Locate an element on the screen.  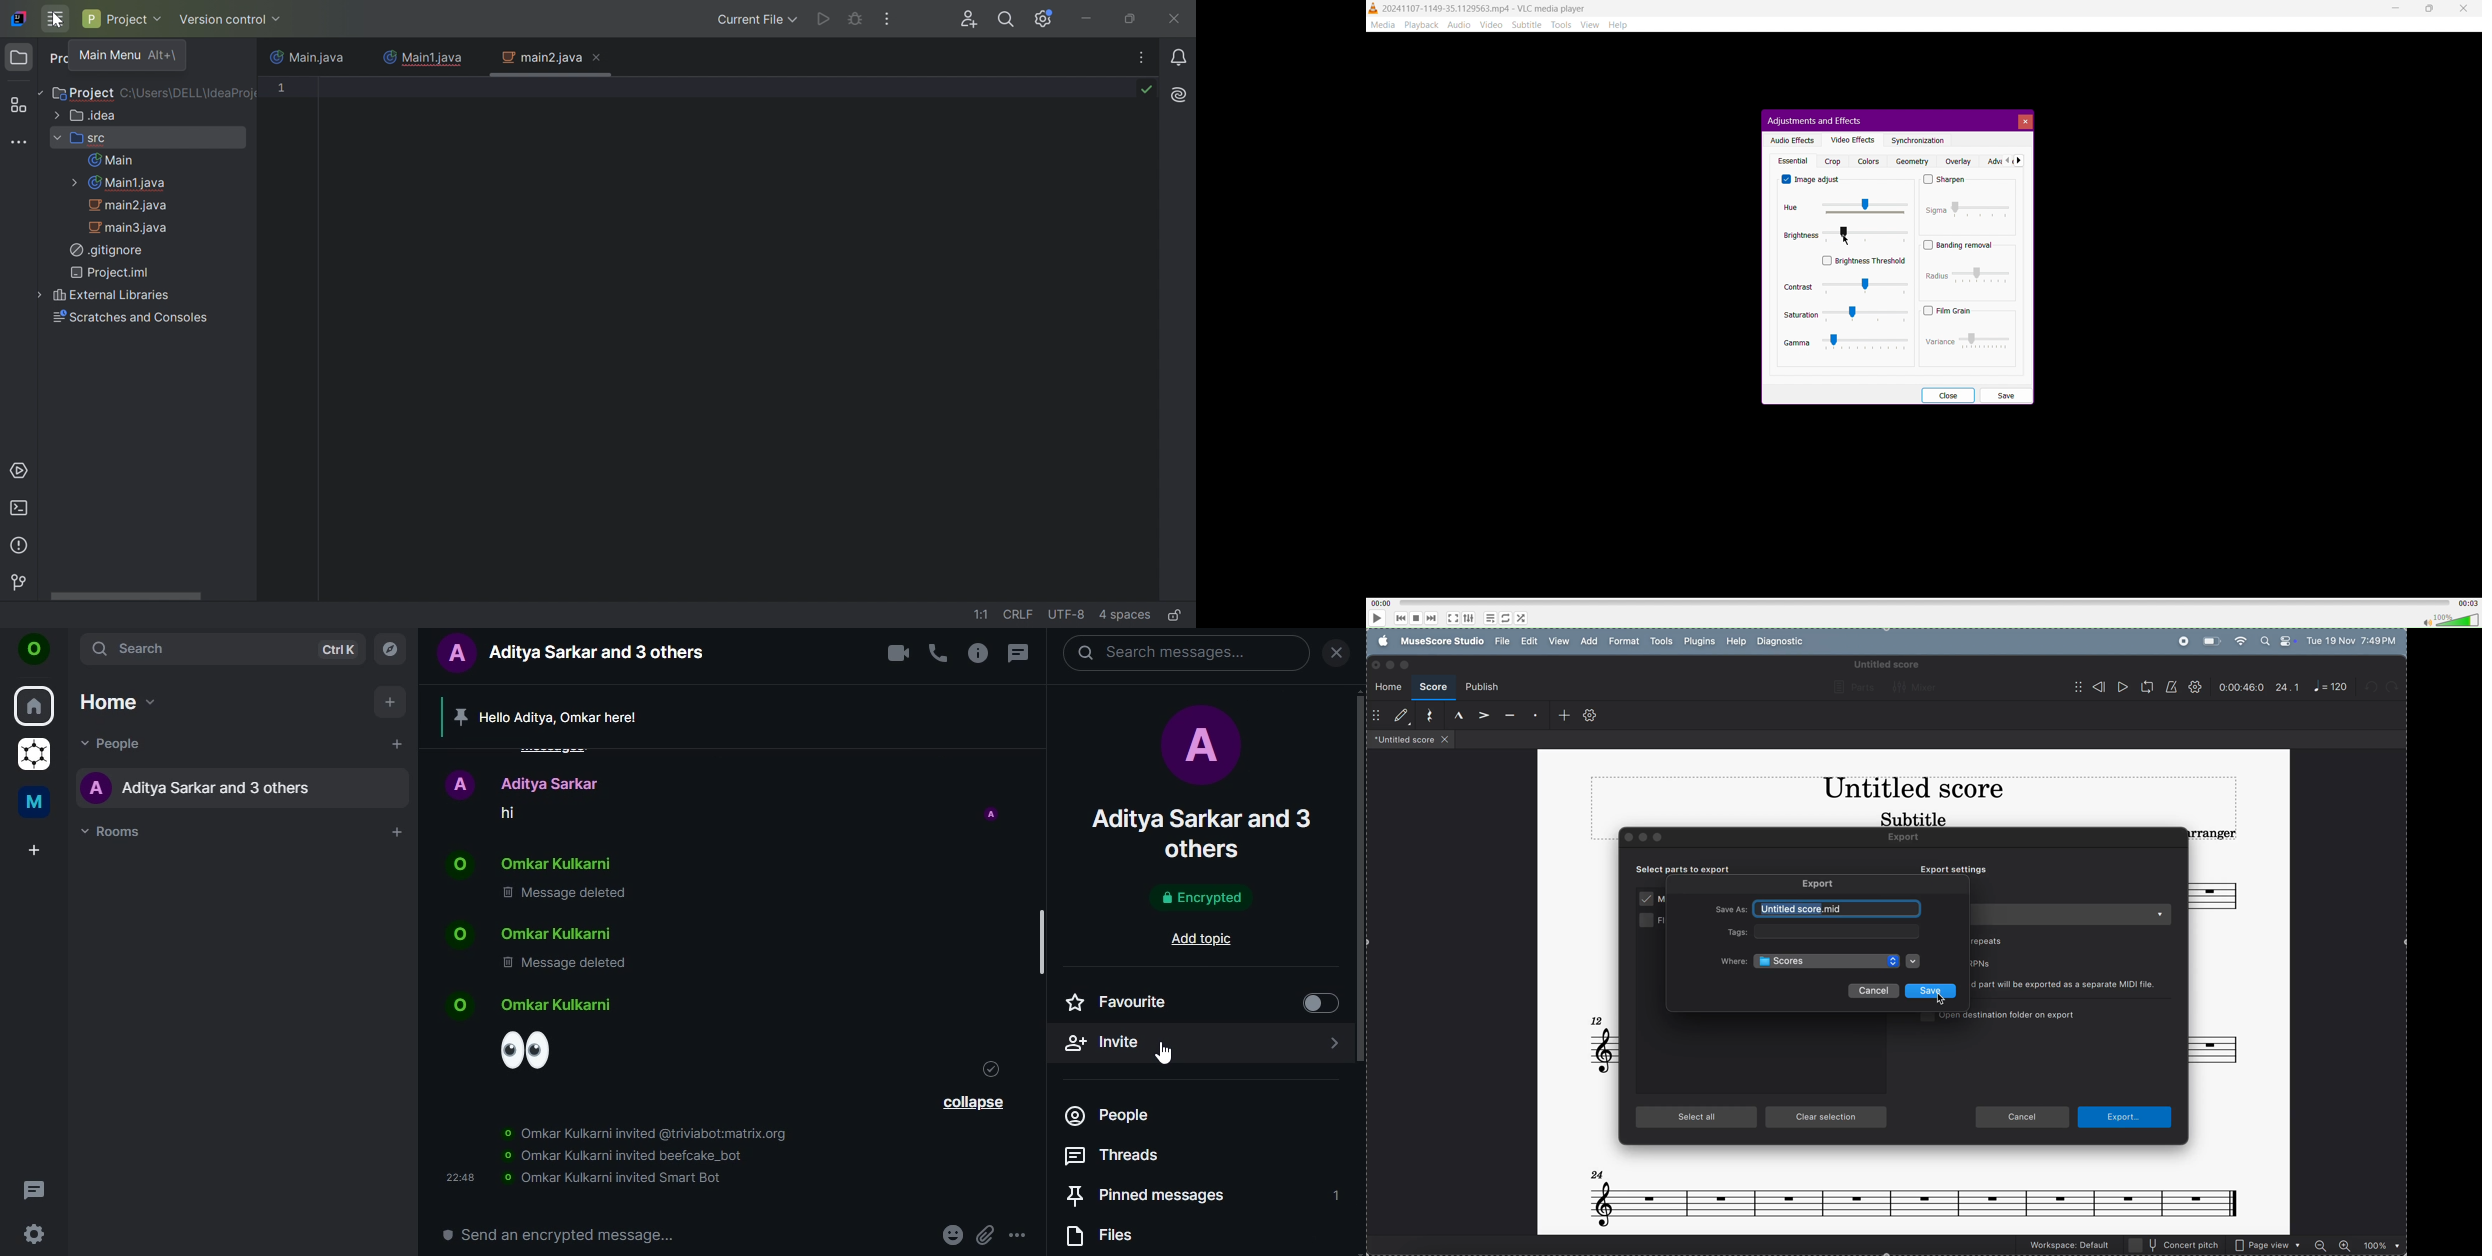
Project.iml is located at coordinates (111, 272).